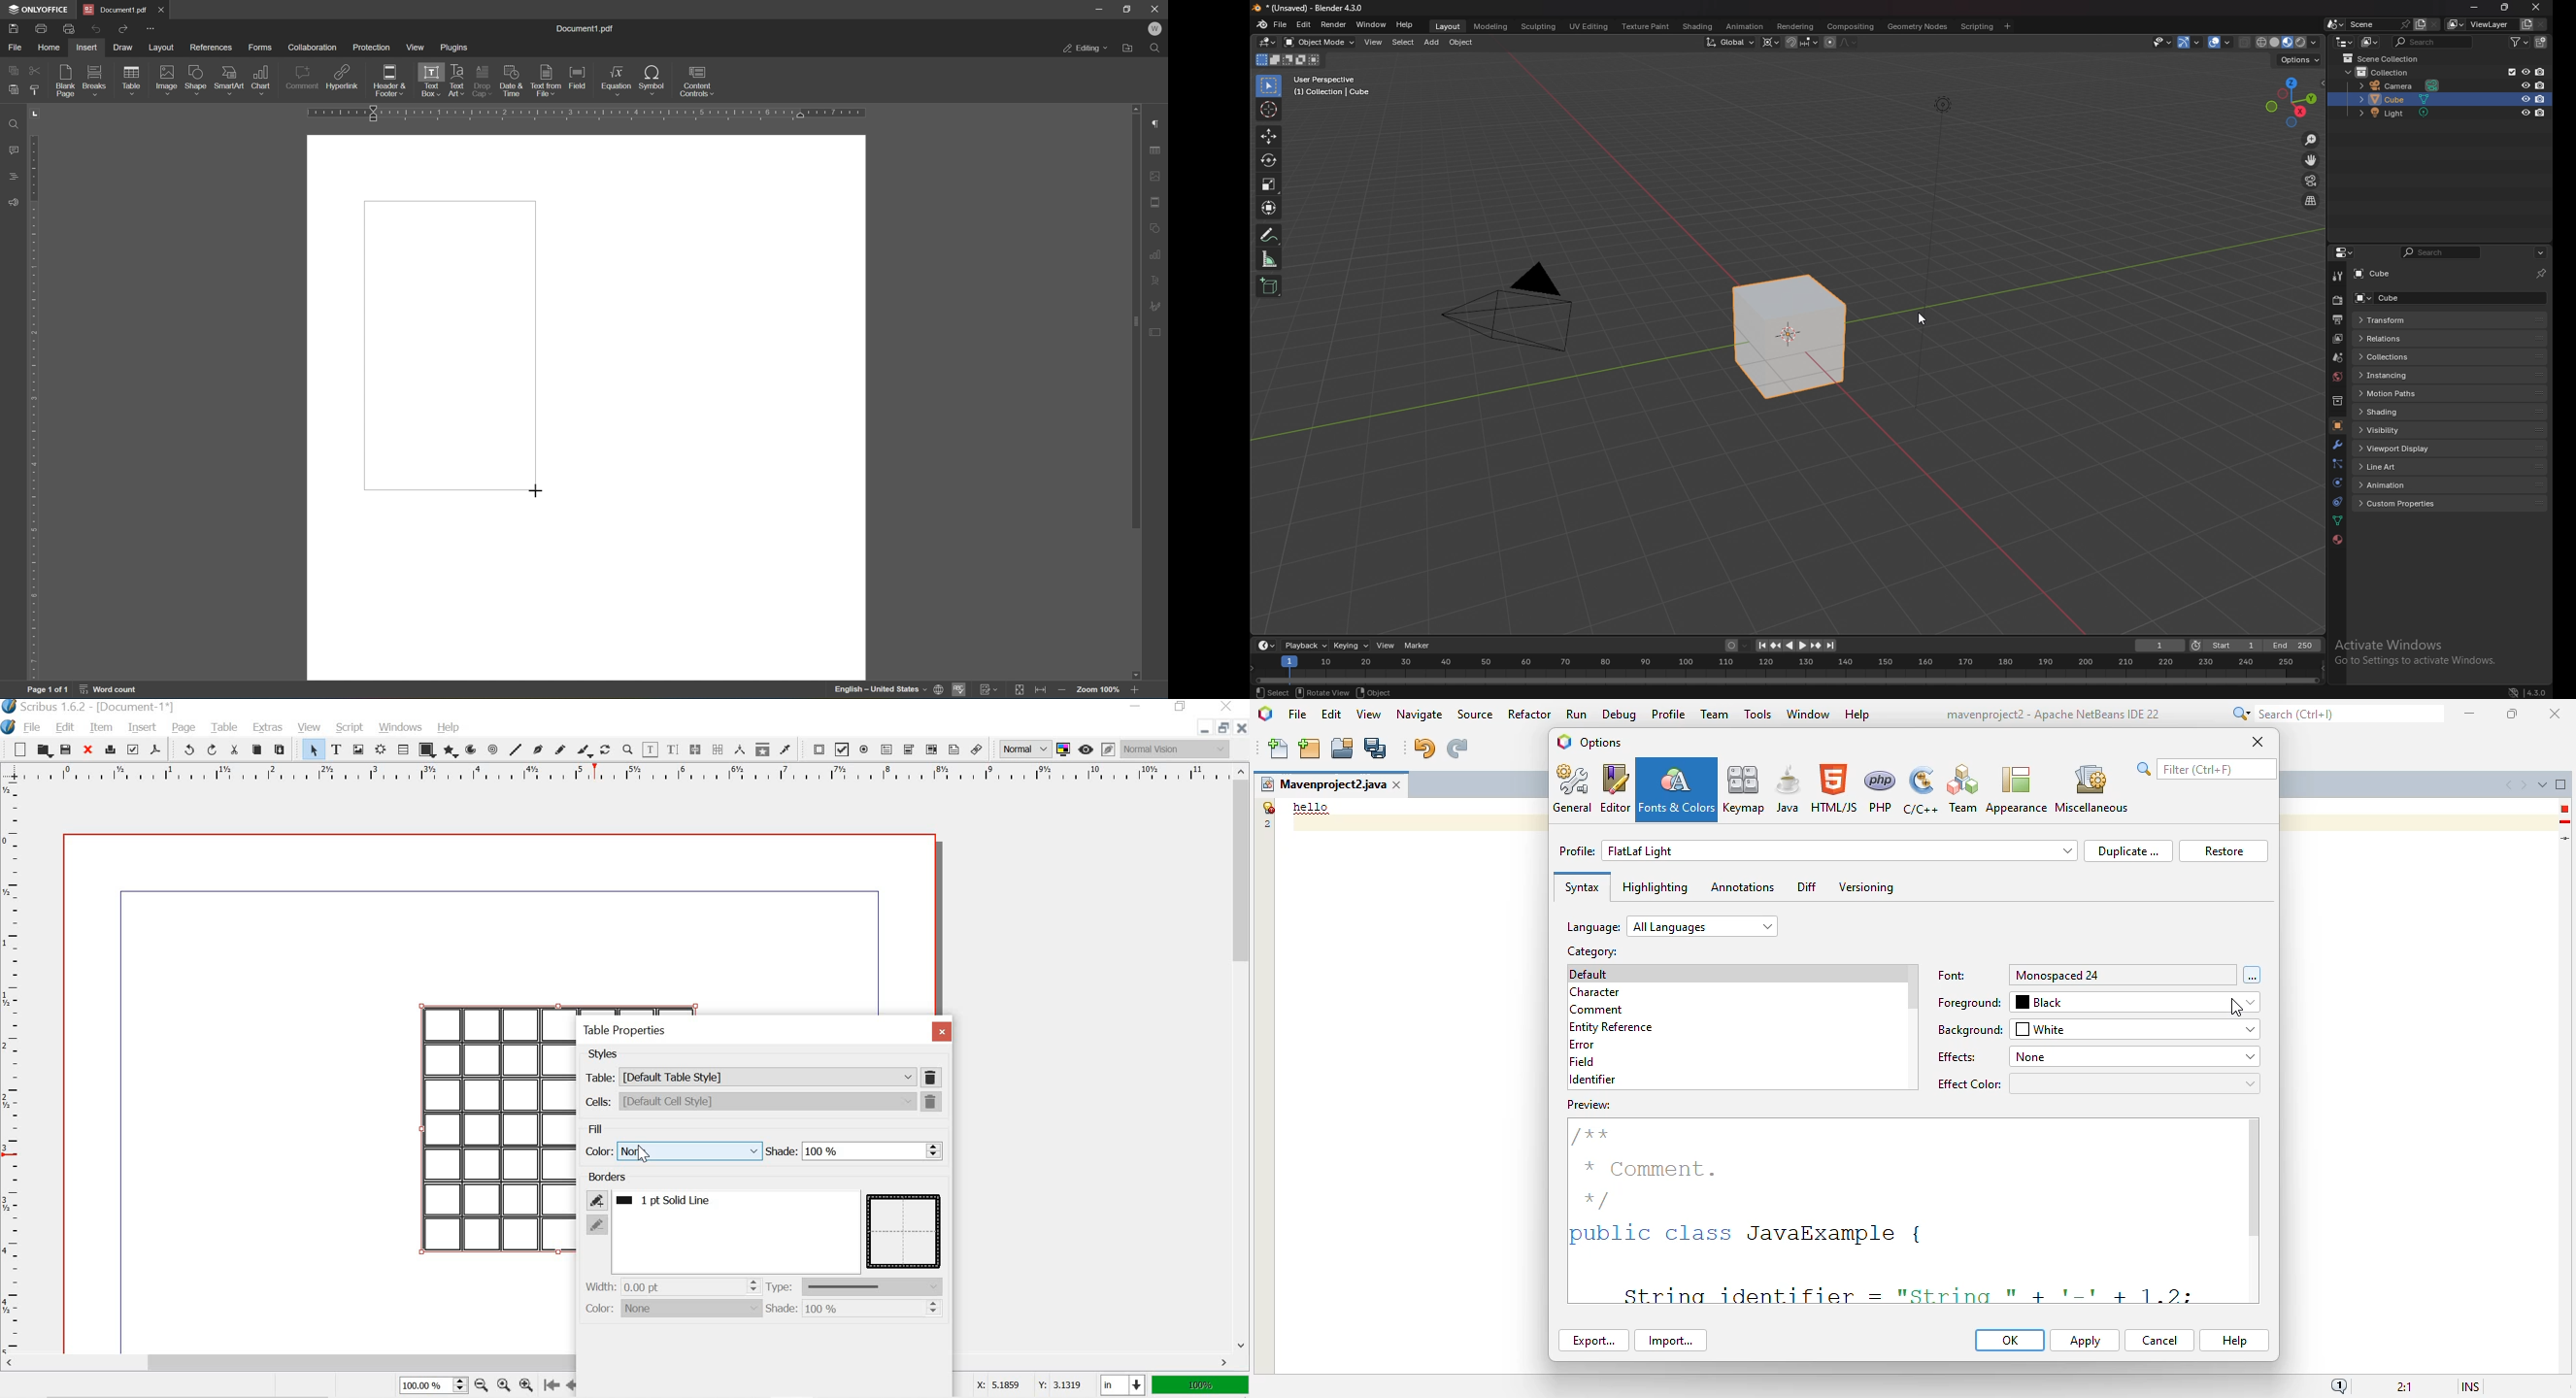 This screenshot has height=1400, width=2576. Describe the element at coordinates (1156, 281) in the screenshot. I see `text art settings` at that location.